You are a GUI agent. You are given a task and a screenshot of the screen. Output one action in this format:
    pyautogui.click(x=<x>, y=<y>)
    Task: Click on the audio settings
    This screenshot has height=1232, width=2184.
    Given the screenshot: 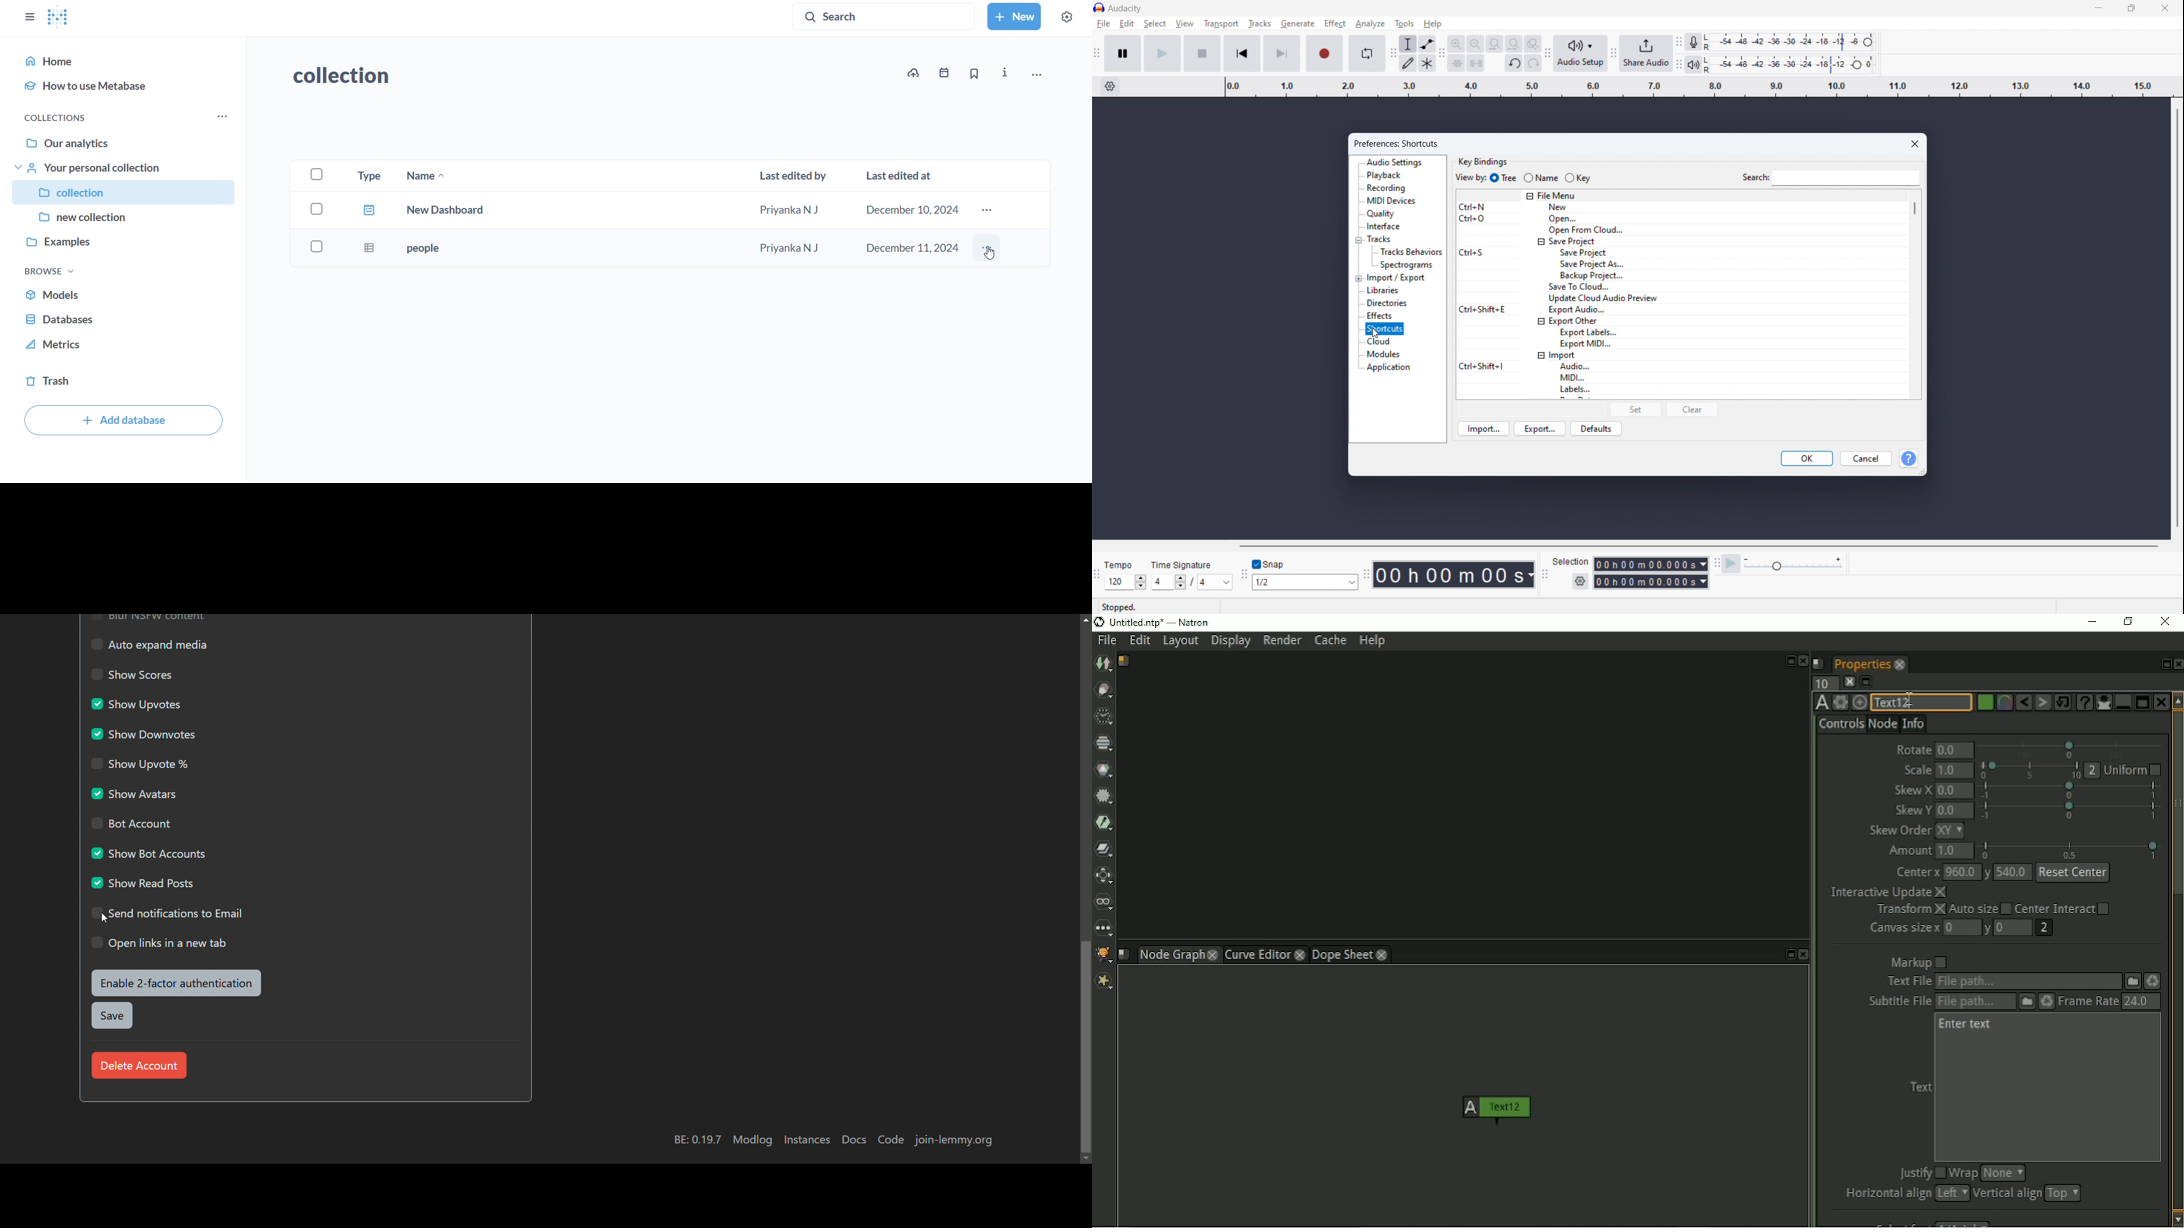 What is the action you would take?
    pyautogui.click(x=1394, y=162)
    